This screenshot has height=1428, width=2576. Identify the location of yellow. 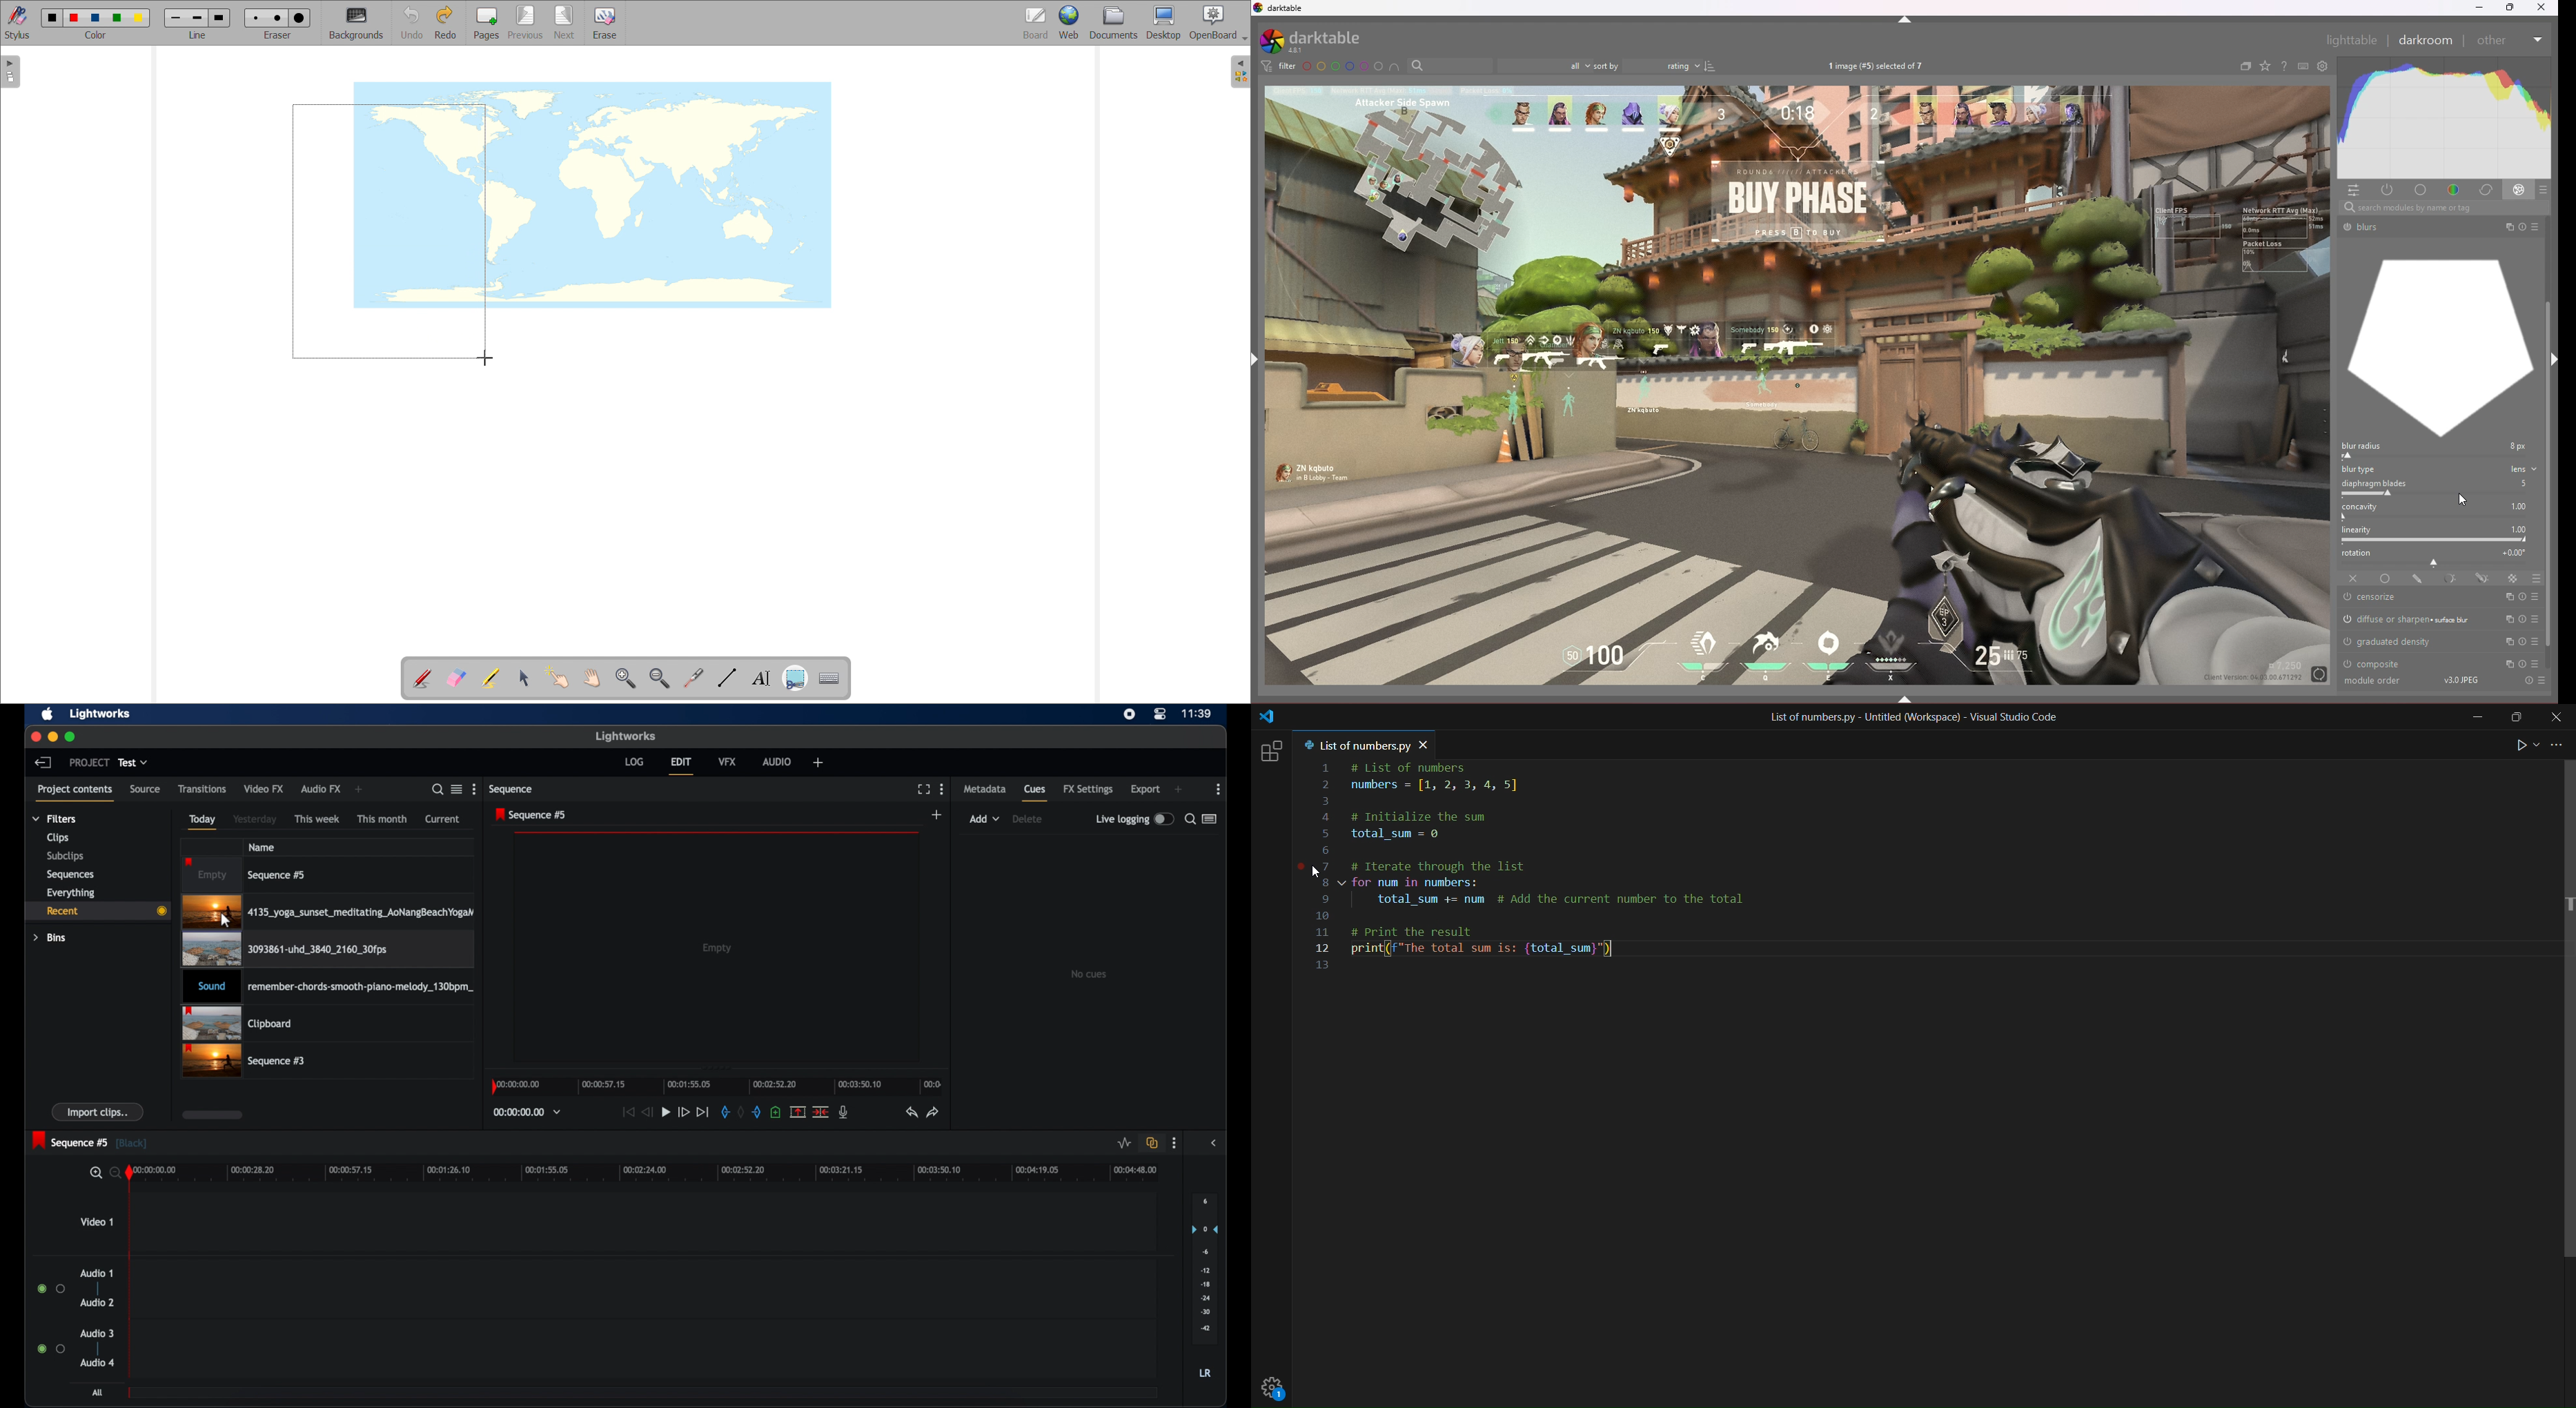
(140, 18).